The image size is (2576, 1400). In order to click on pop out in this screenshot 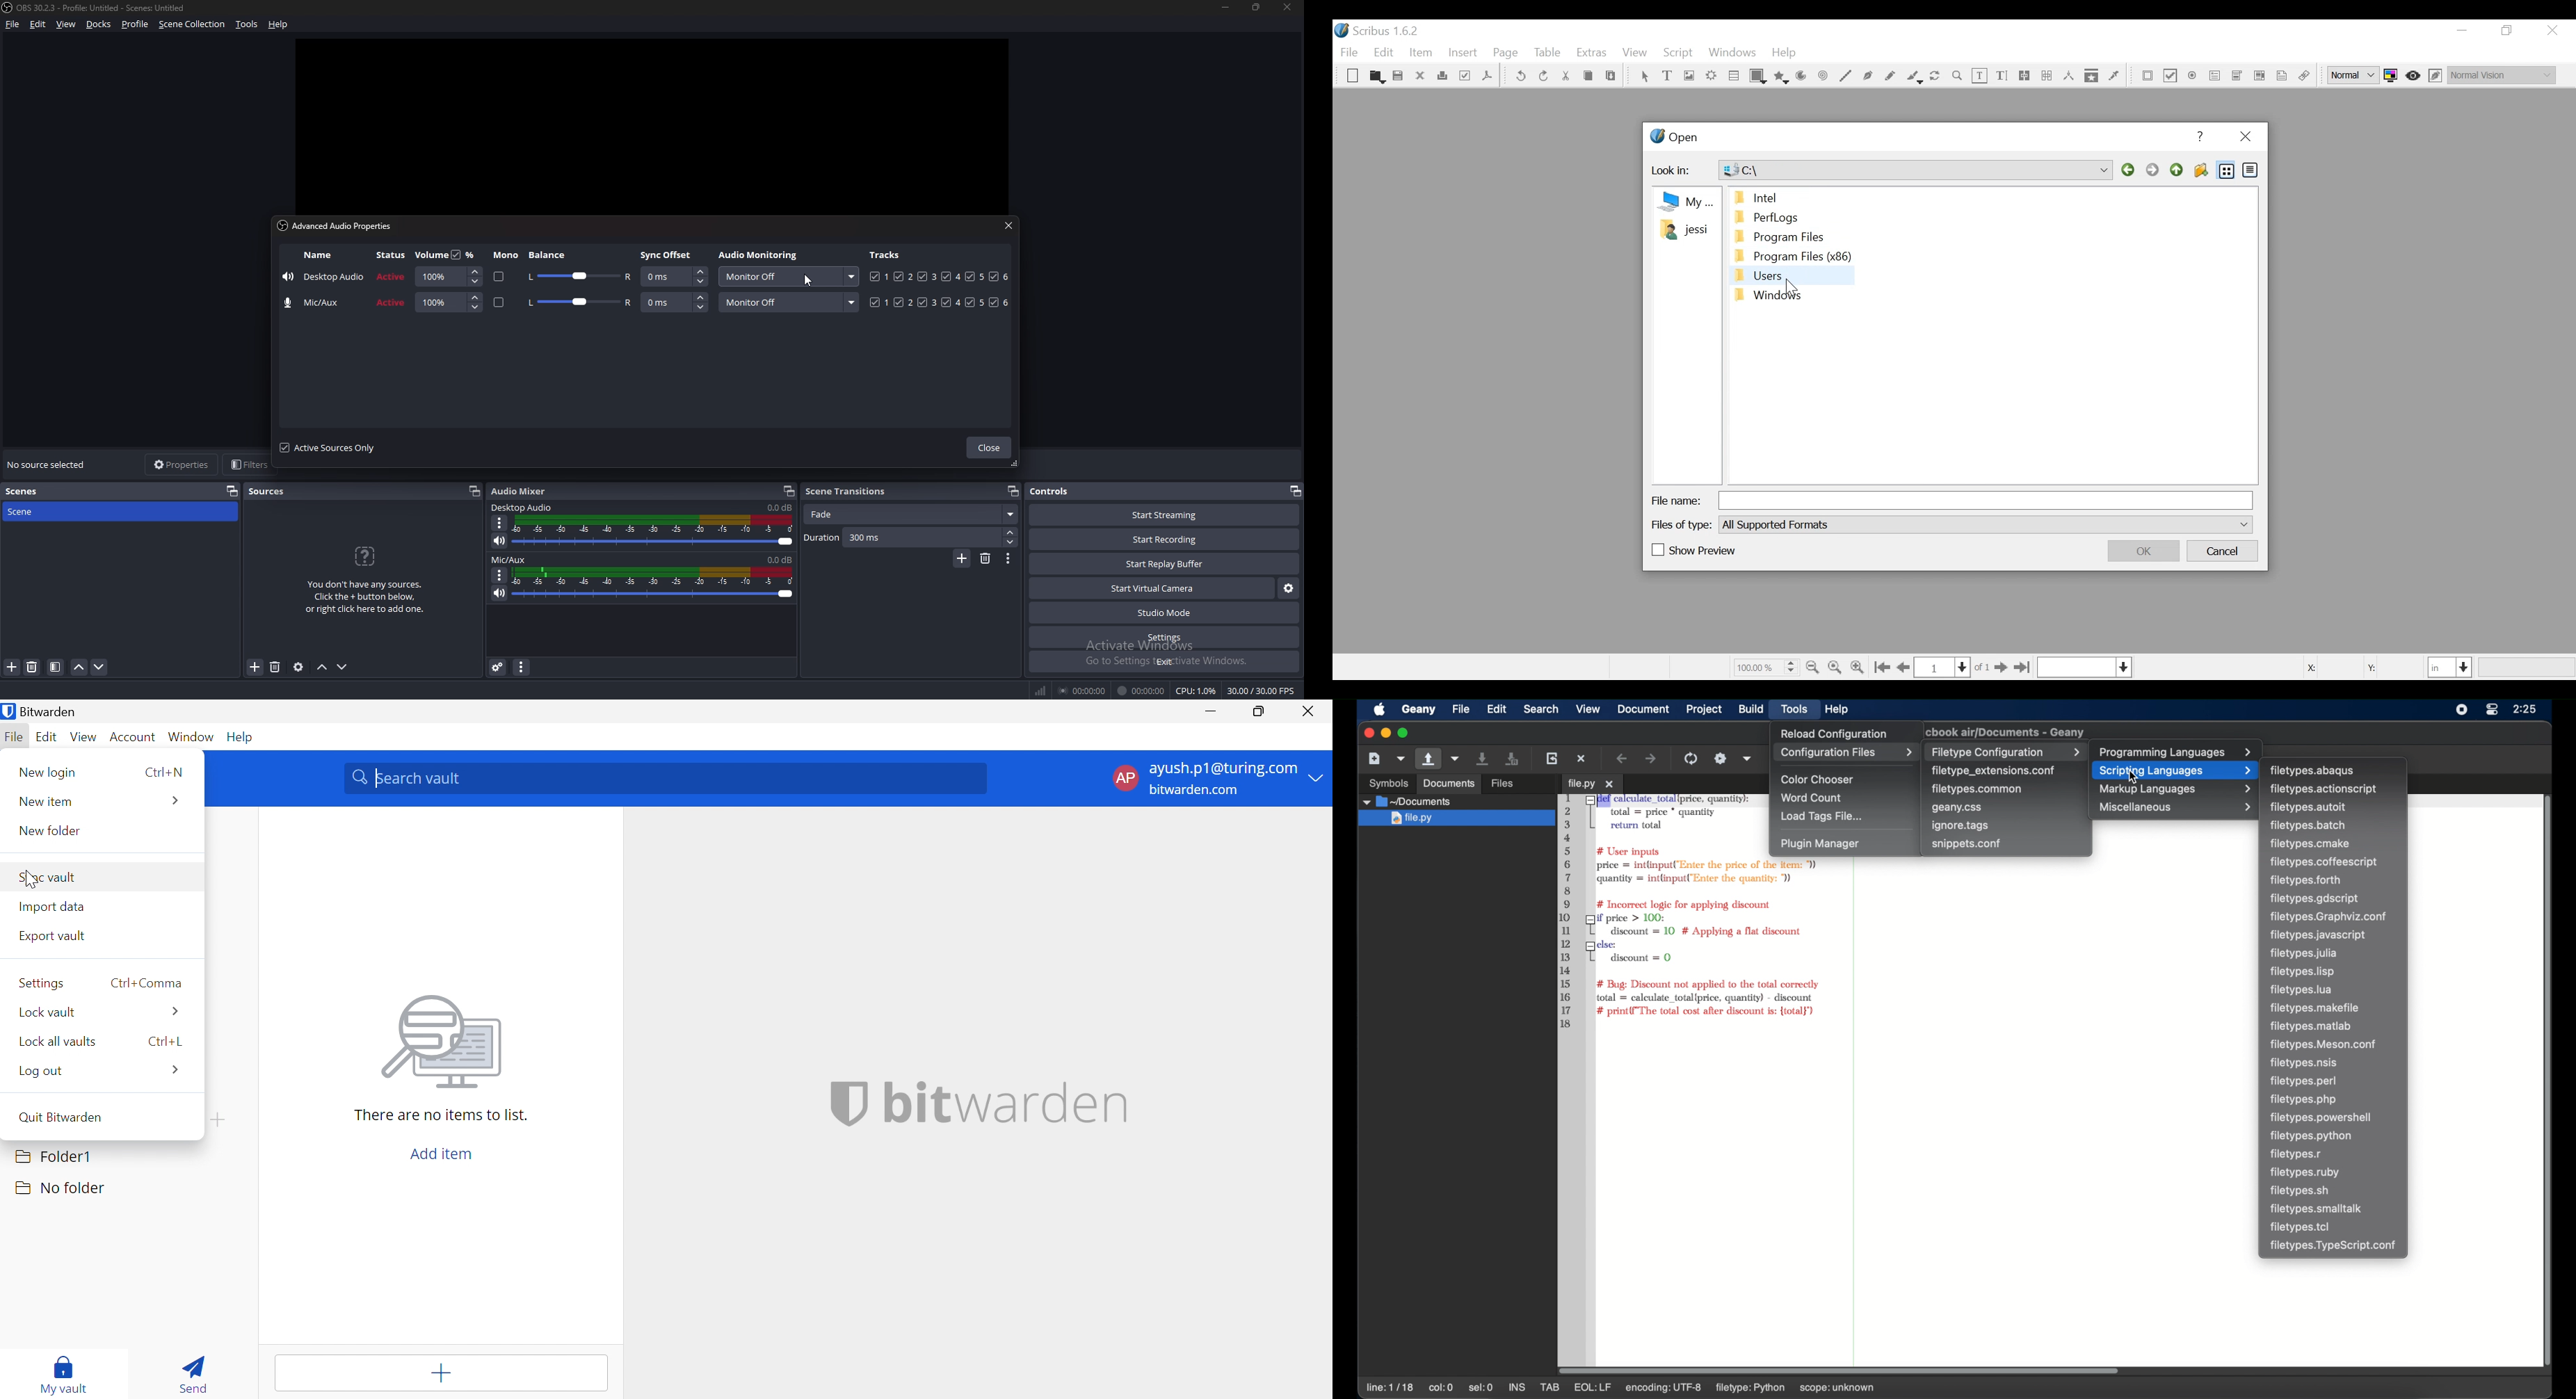, I will do `click(1295, 492)`.